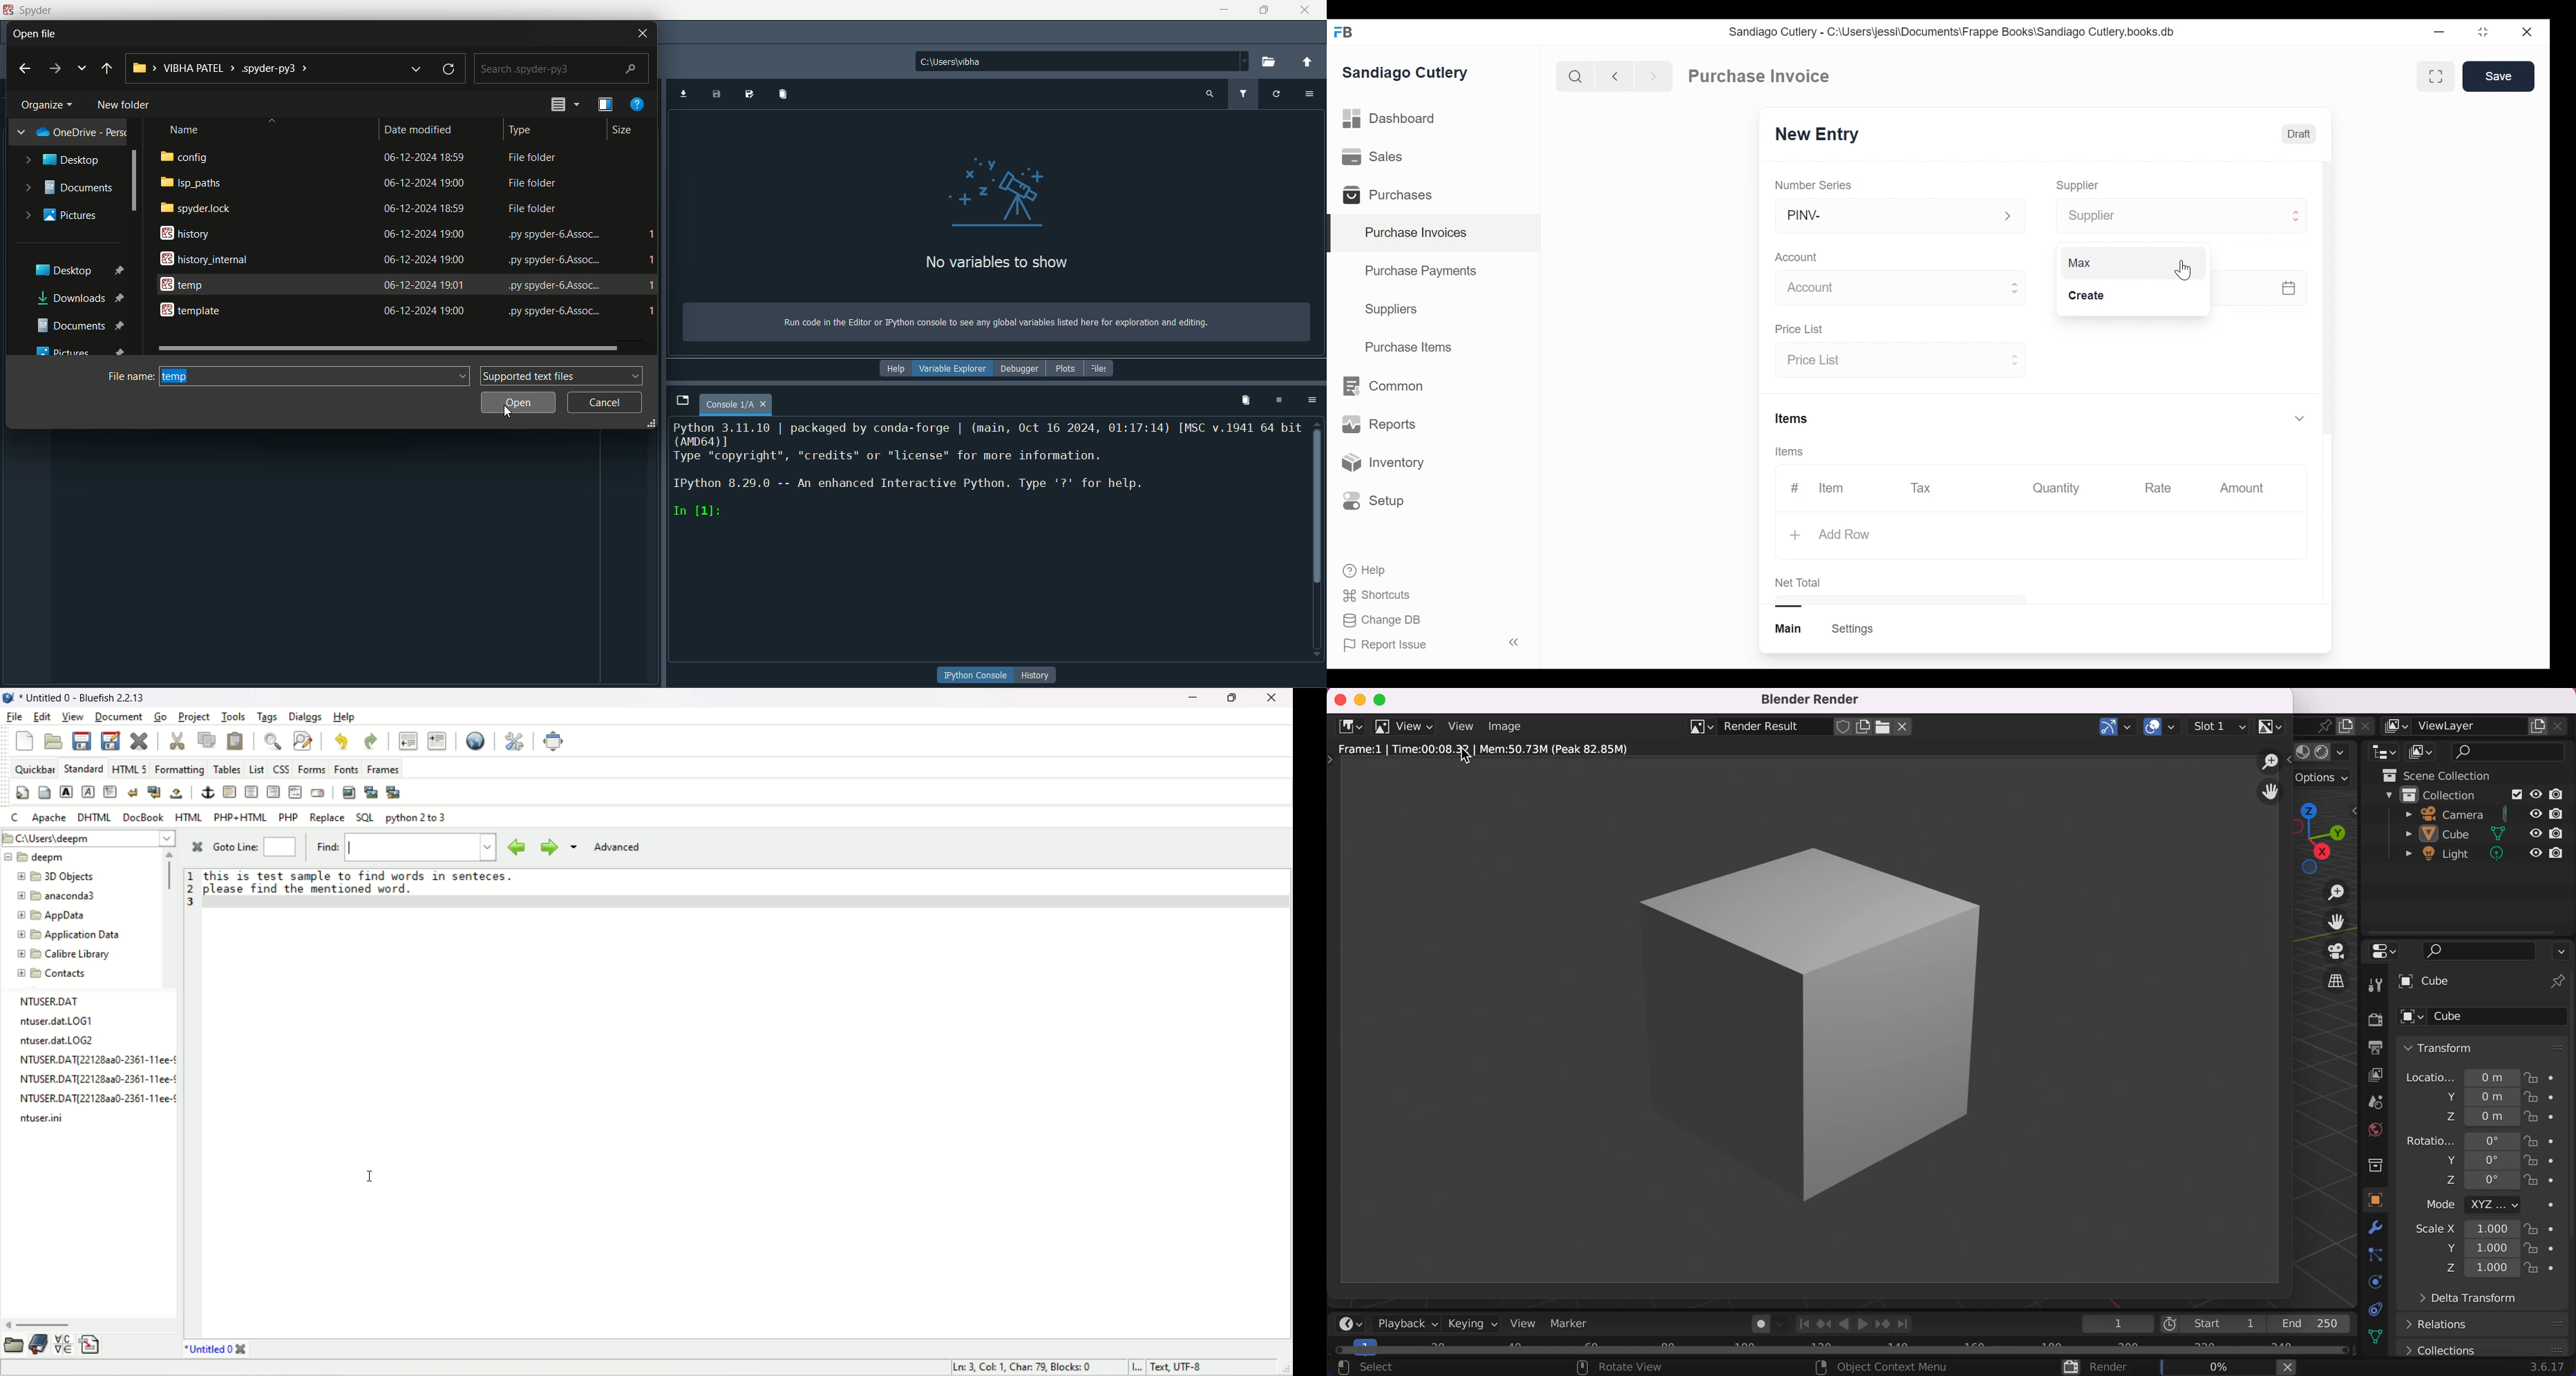 Image resolution: width=2576 pixels, height=1400 pixels. I want to click on fake user, so click(1843, 727).